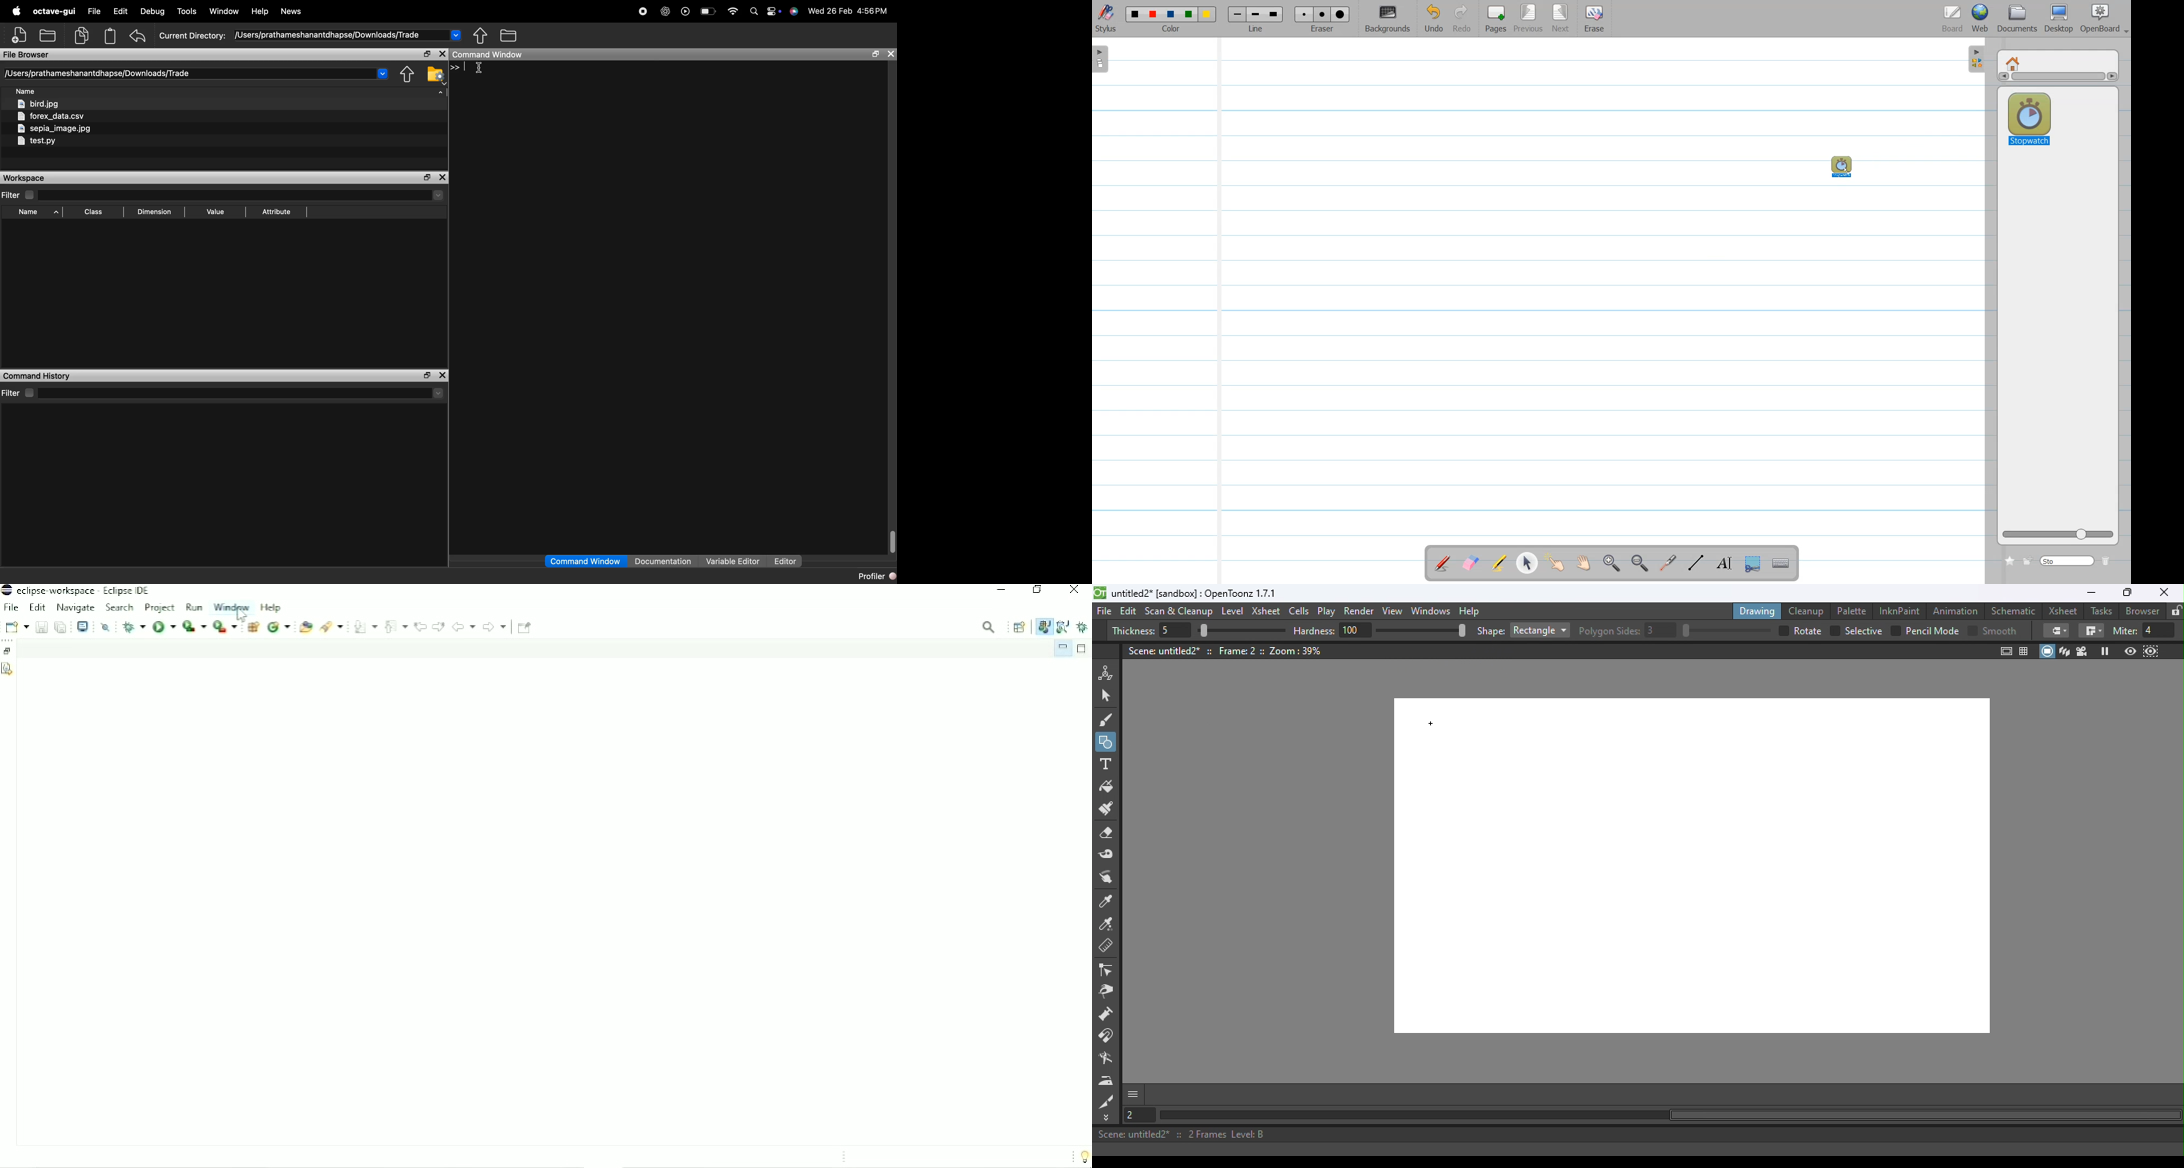 This screenshot has width=2184, height=1176. Describe the element at coordinates (1316, 630) in the screenshot. I see `hardness` at that location.